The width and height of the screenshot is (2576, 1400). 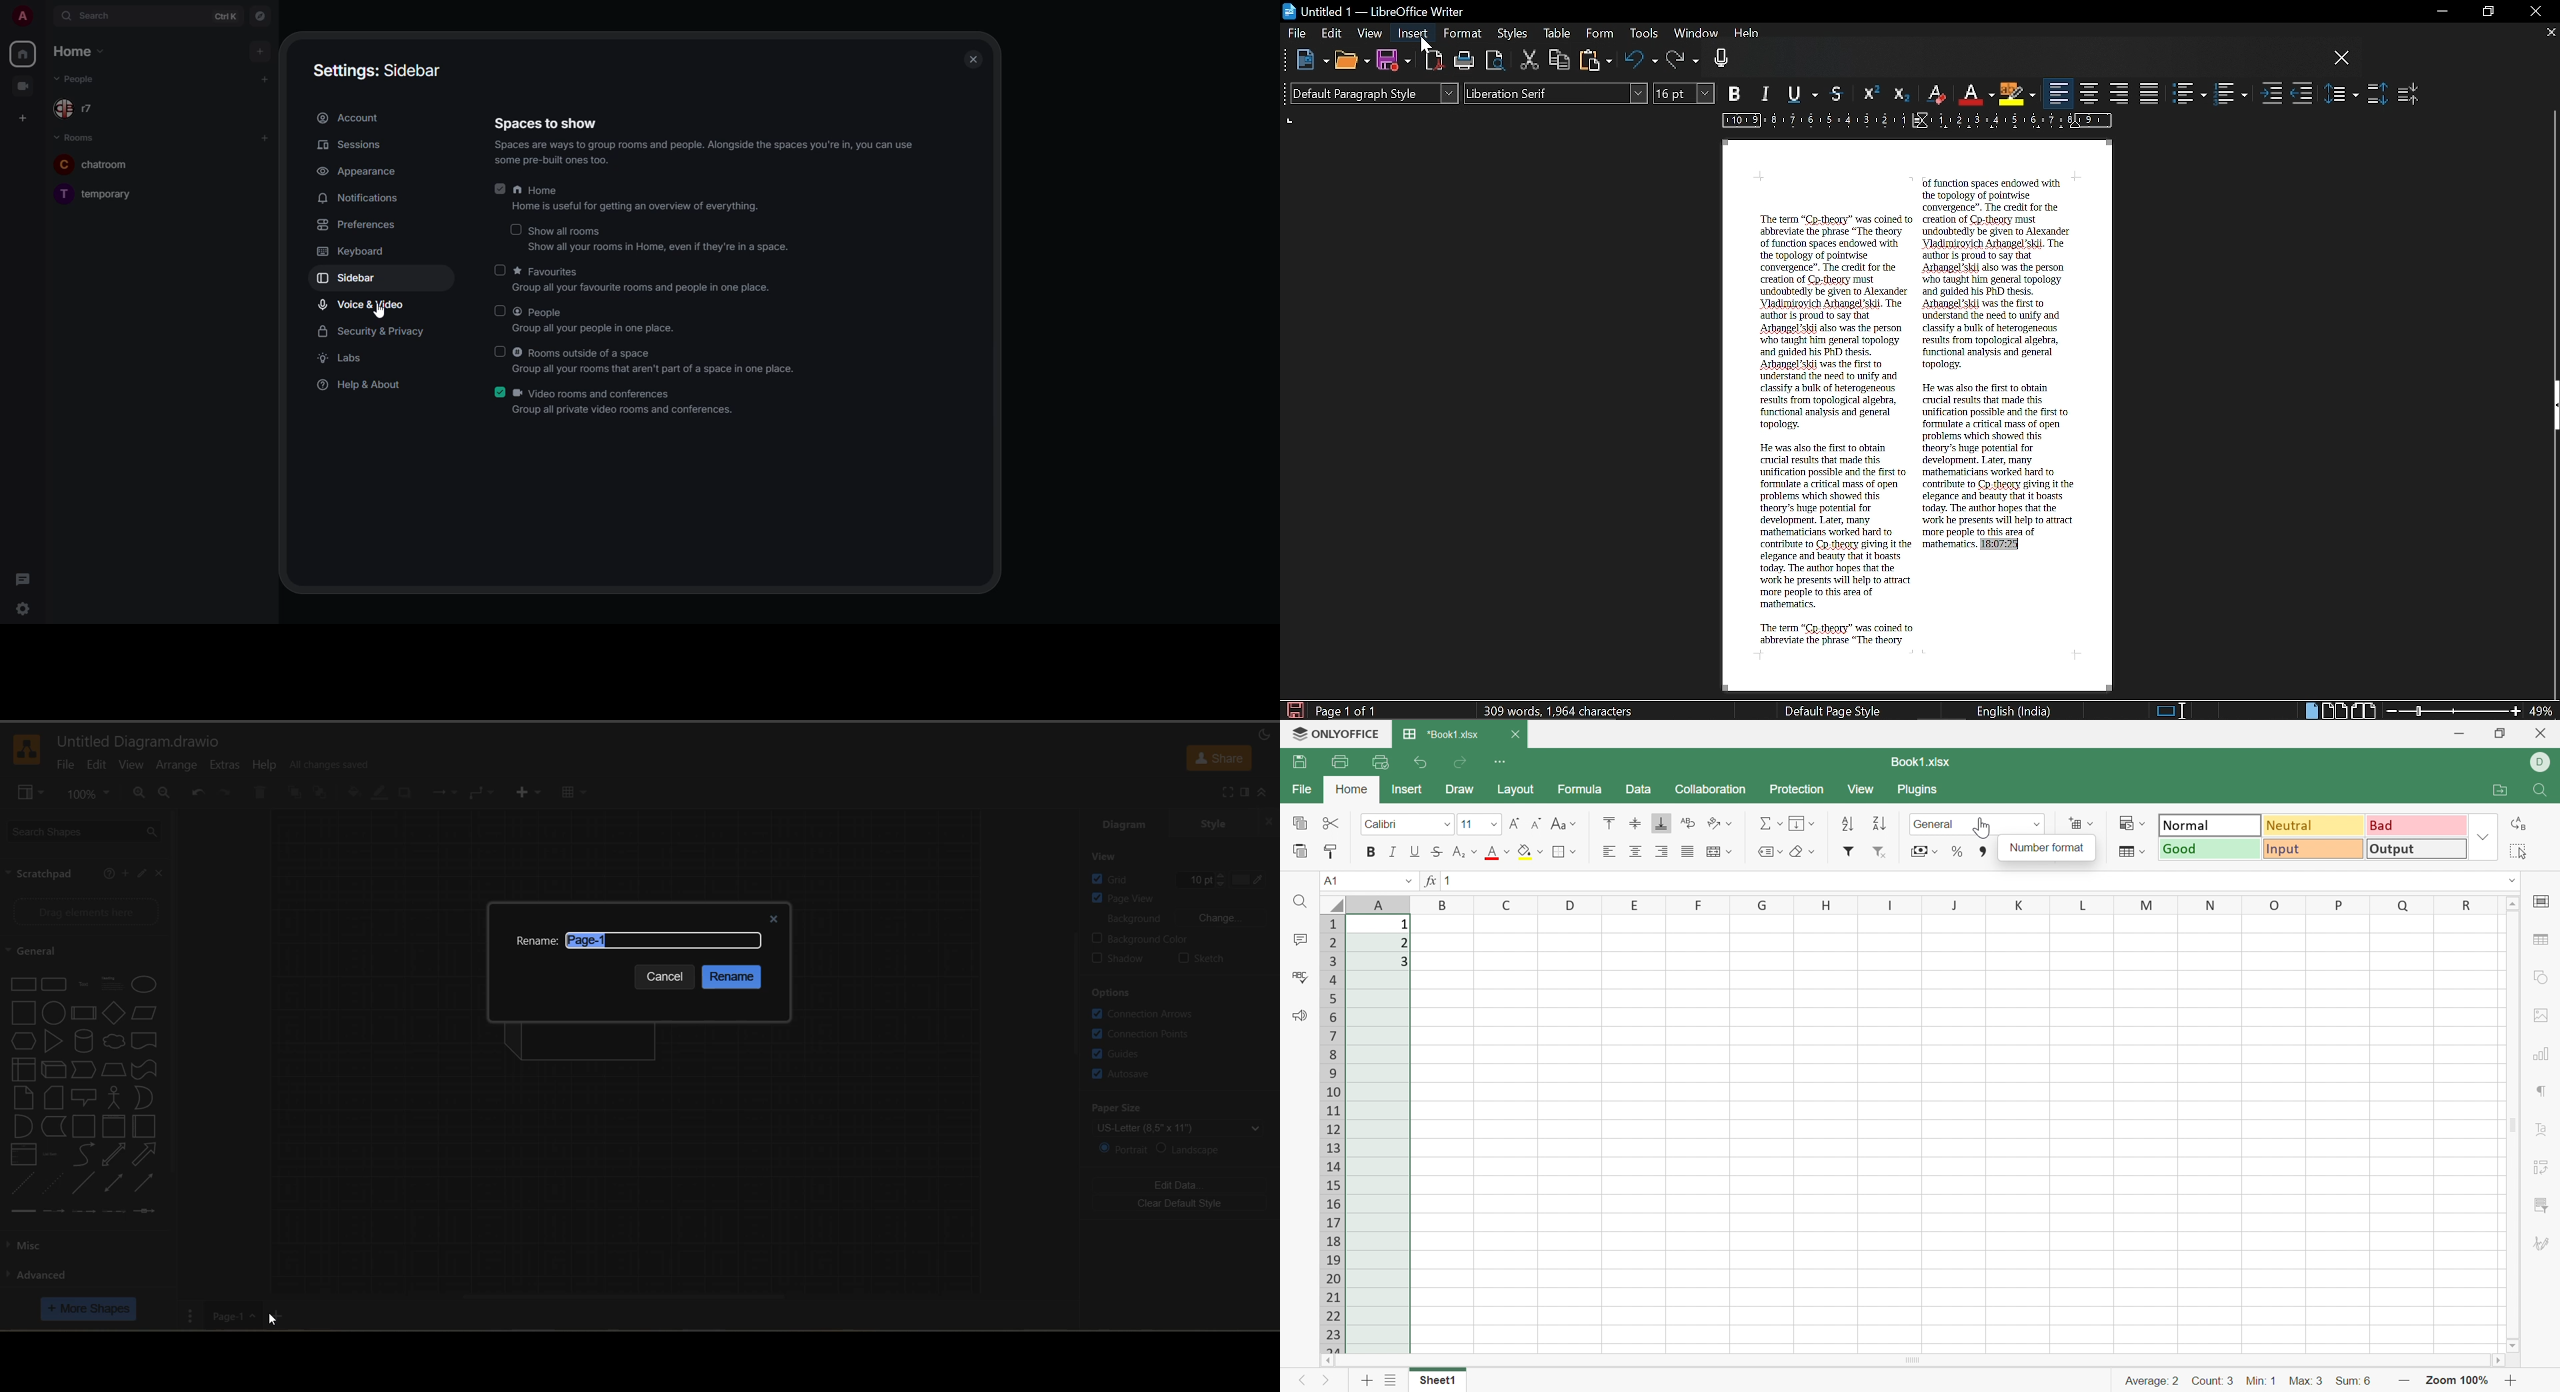 What do you see at coordinates (1609, 851) in the screenshot?
I see `Align left` at bounding box center [1609, 851].